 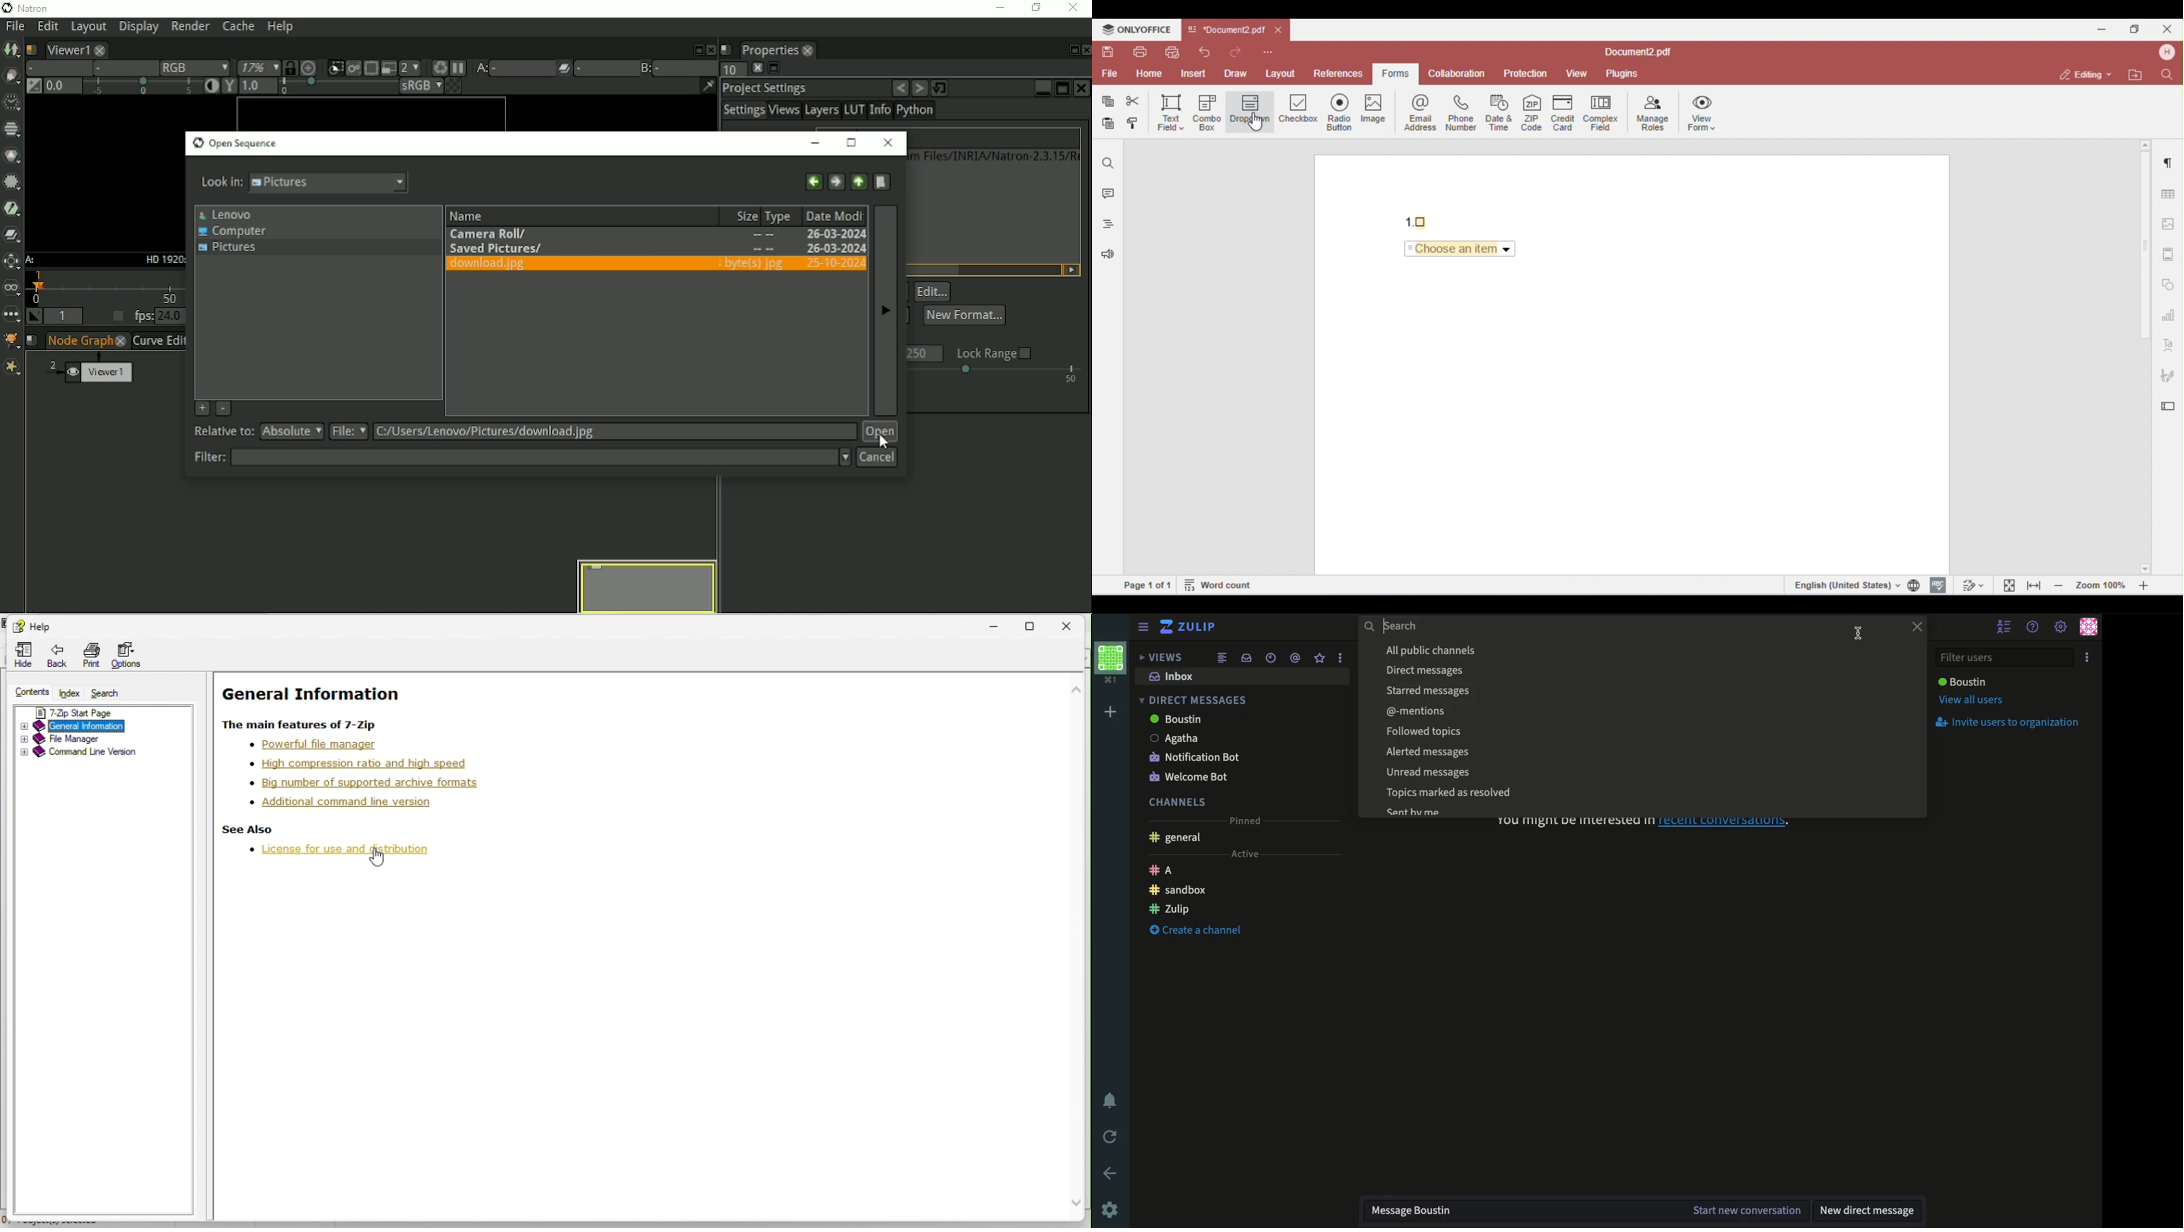 What do you see at coordinates (1190, 627) in the screenshot?
I see `Zulip` at bounding box center [1190, 627].